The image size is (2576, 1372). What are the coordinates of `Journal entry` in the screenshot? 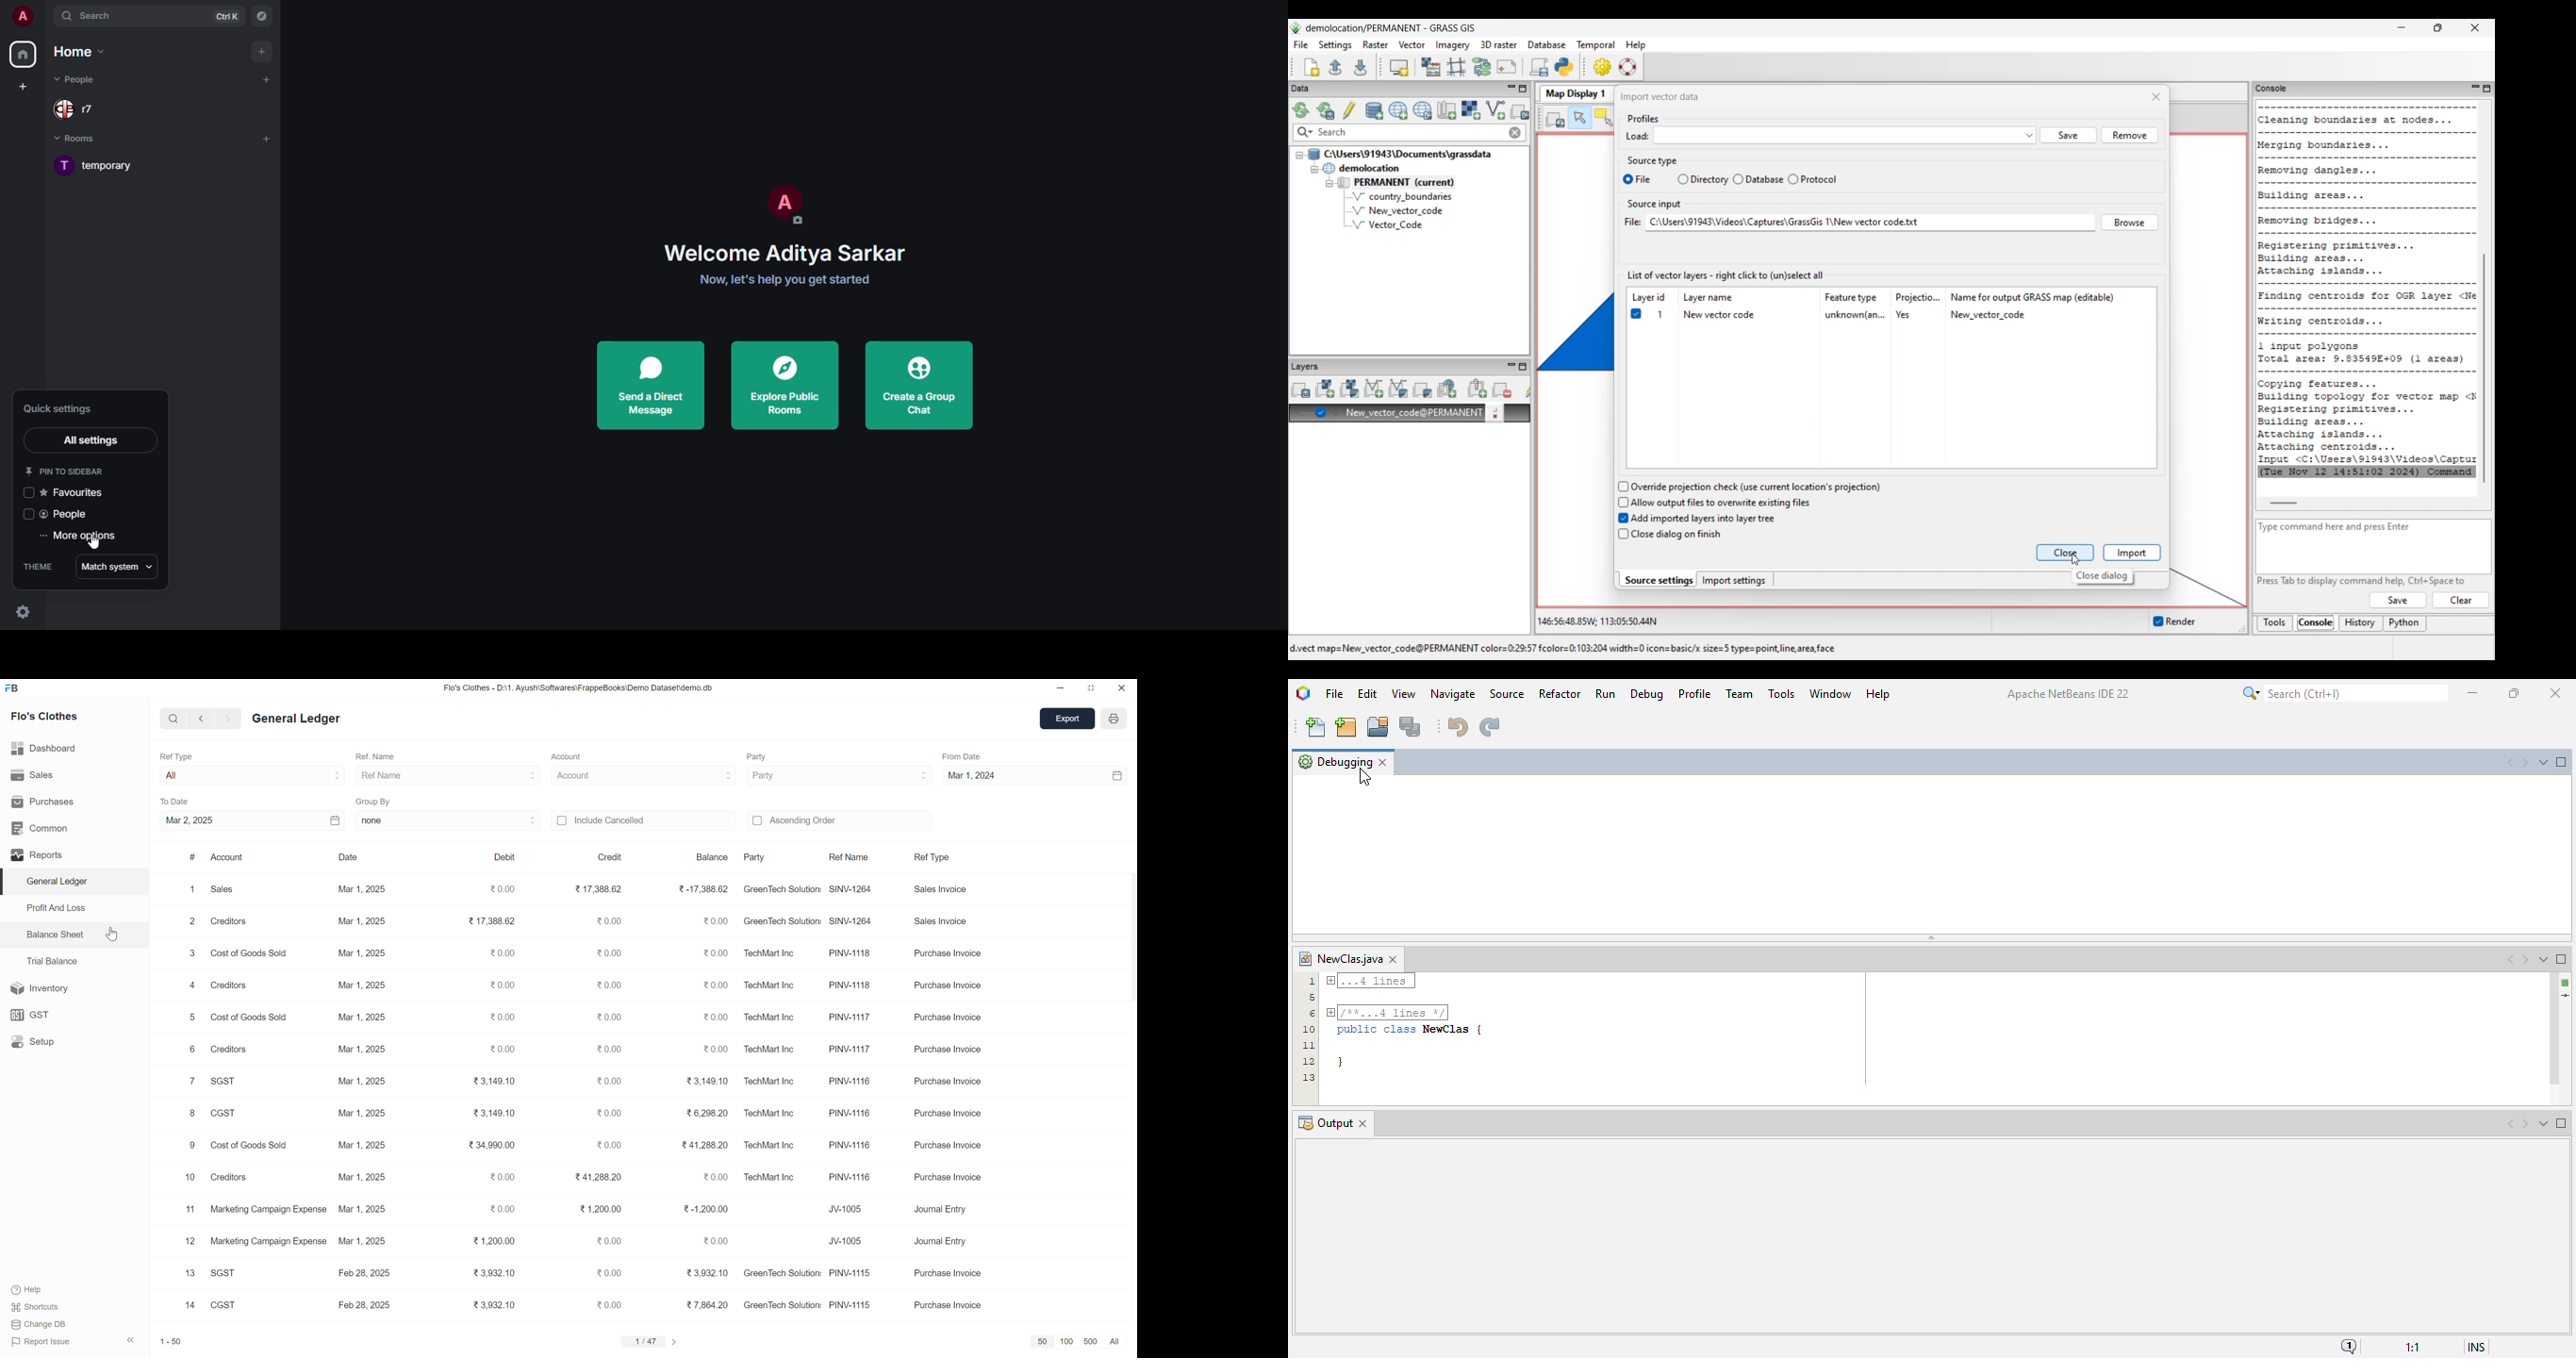 It's located at (940, 1210).